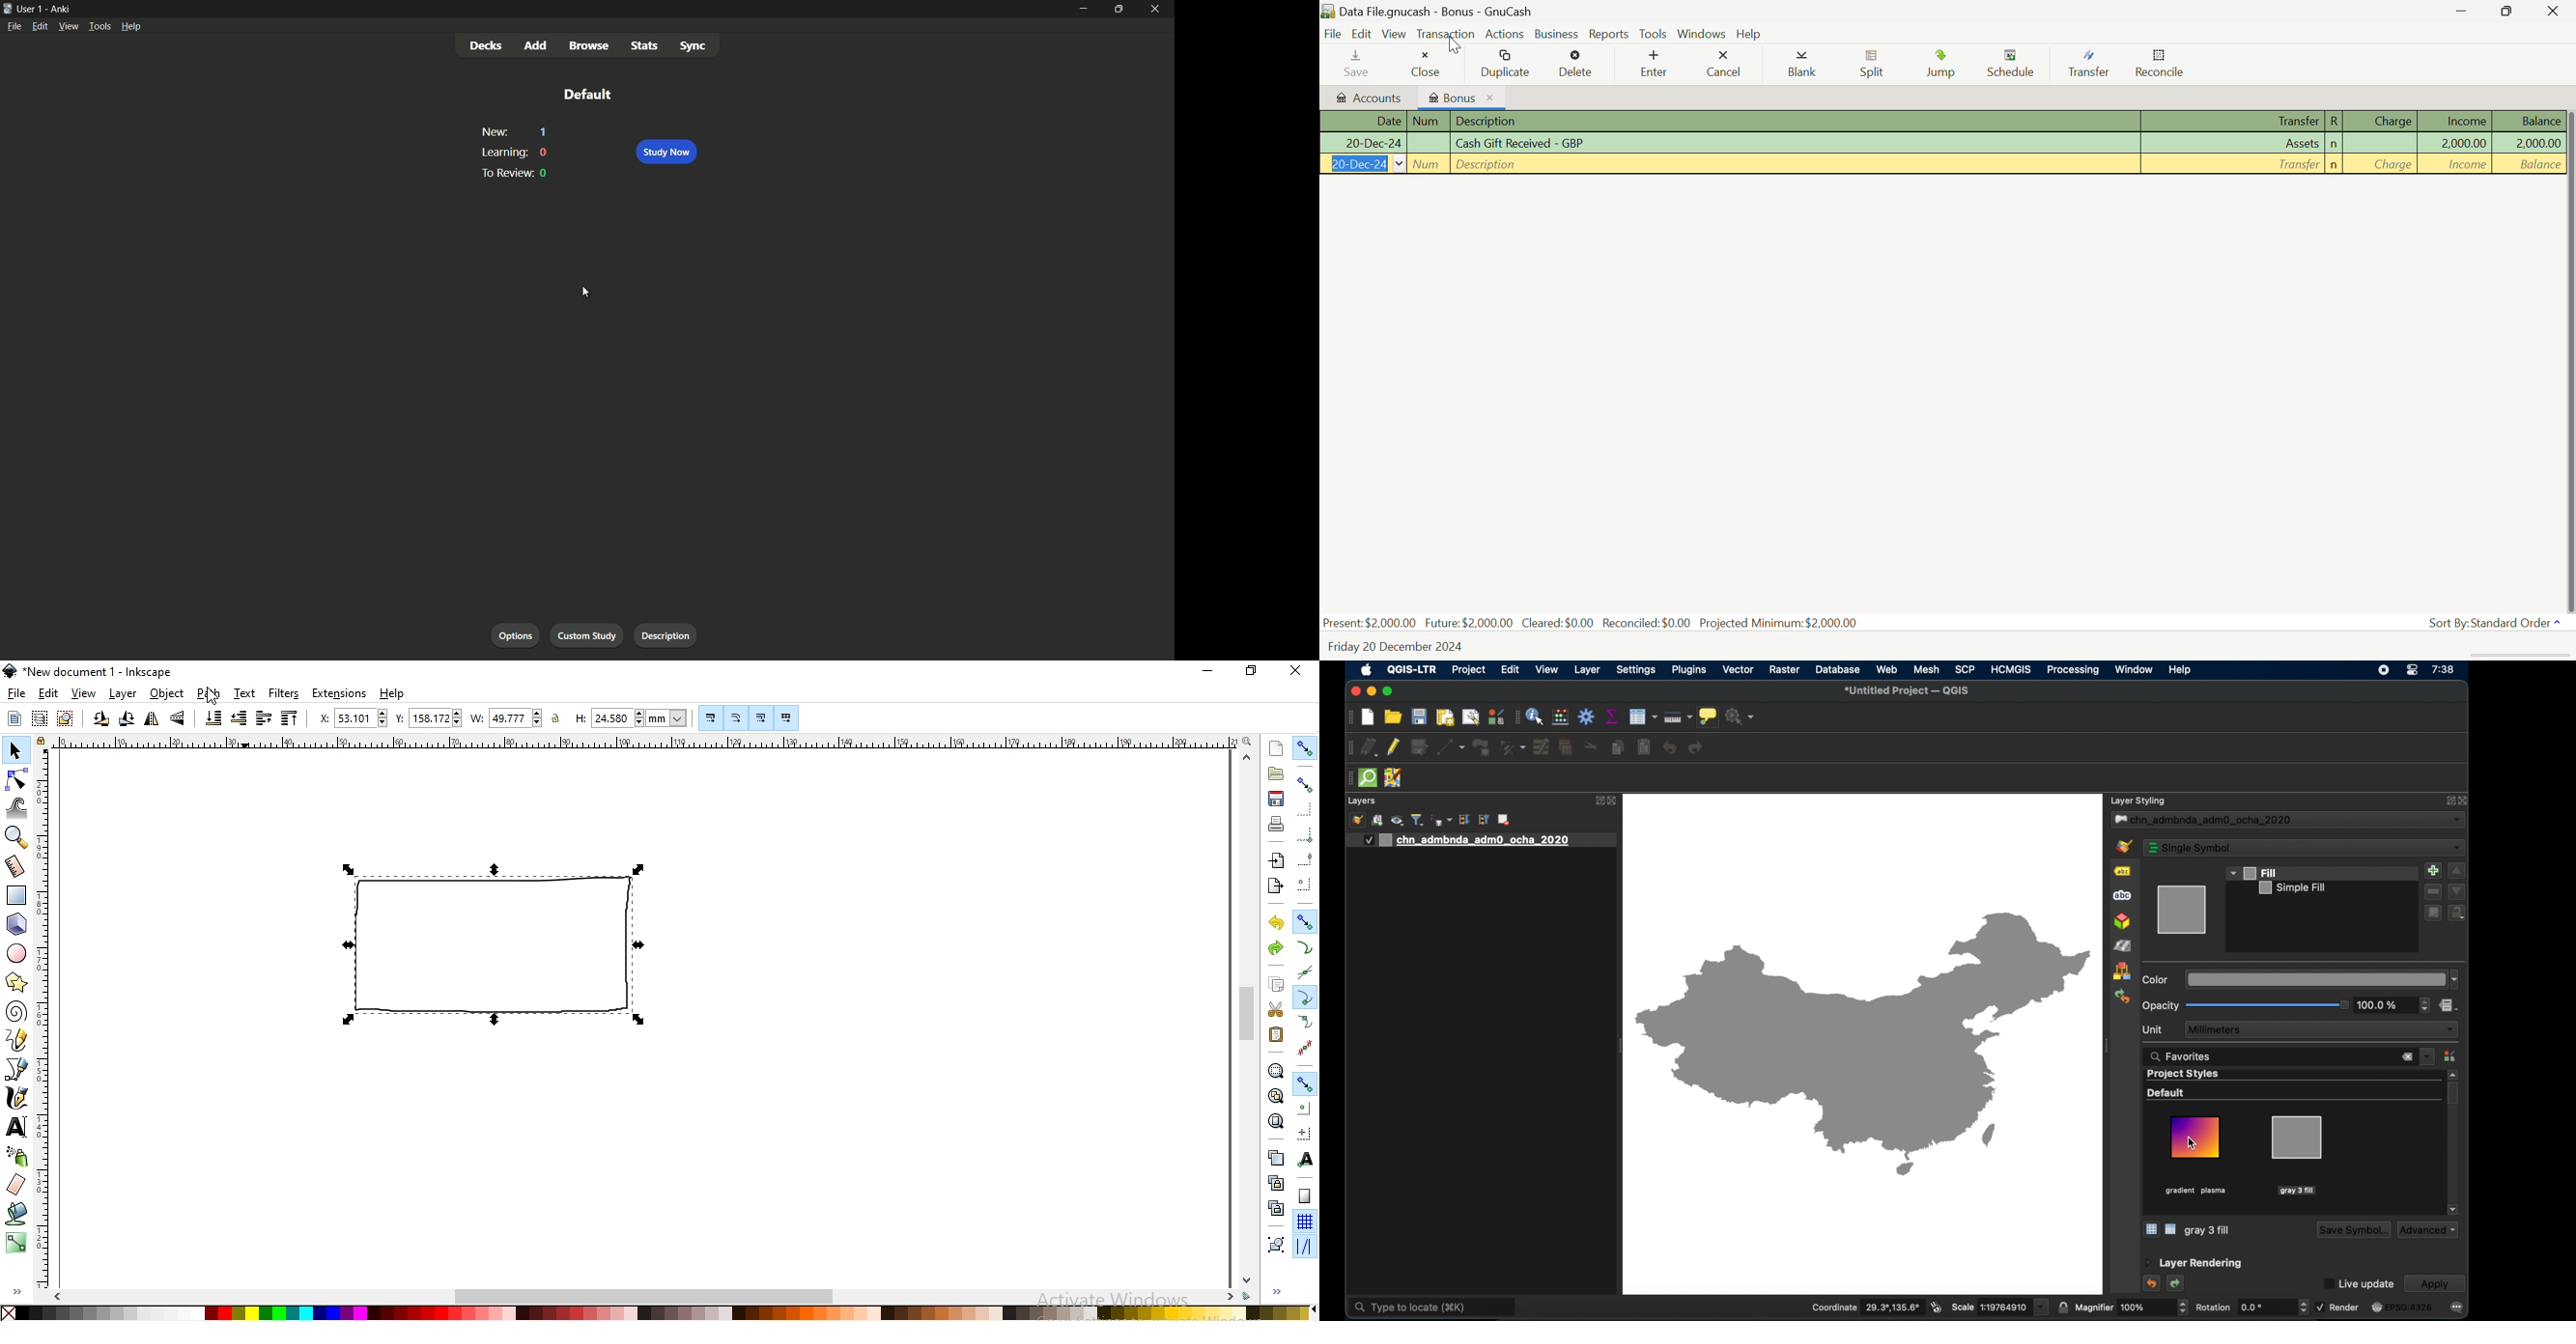 This screenshot has width=2576, height=1344. Describe the element at coordinates (428, 717) in the screenshot. I see `vertical coordinate of selection` at that location.